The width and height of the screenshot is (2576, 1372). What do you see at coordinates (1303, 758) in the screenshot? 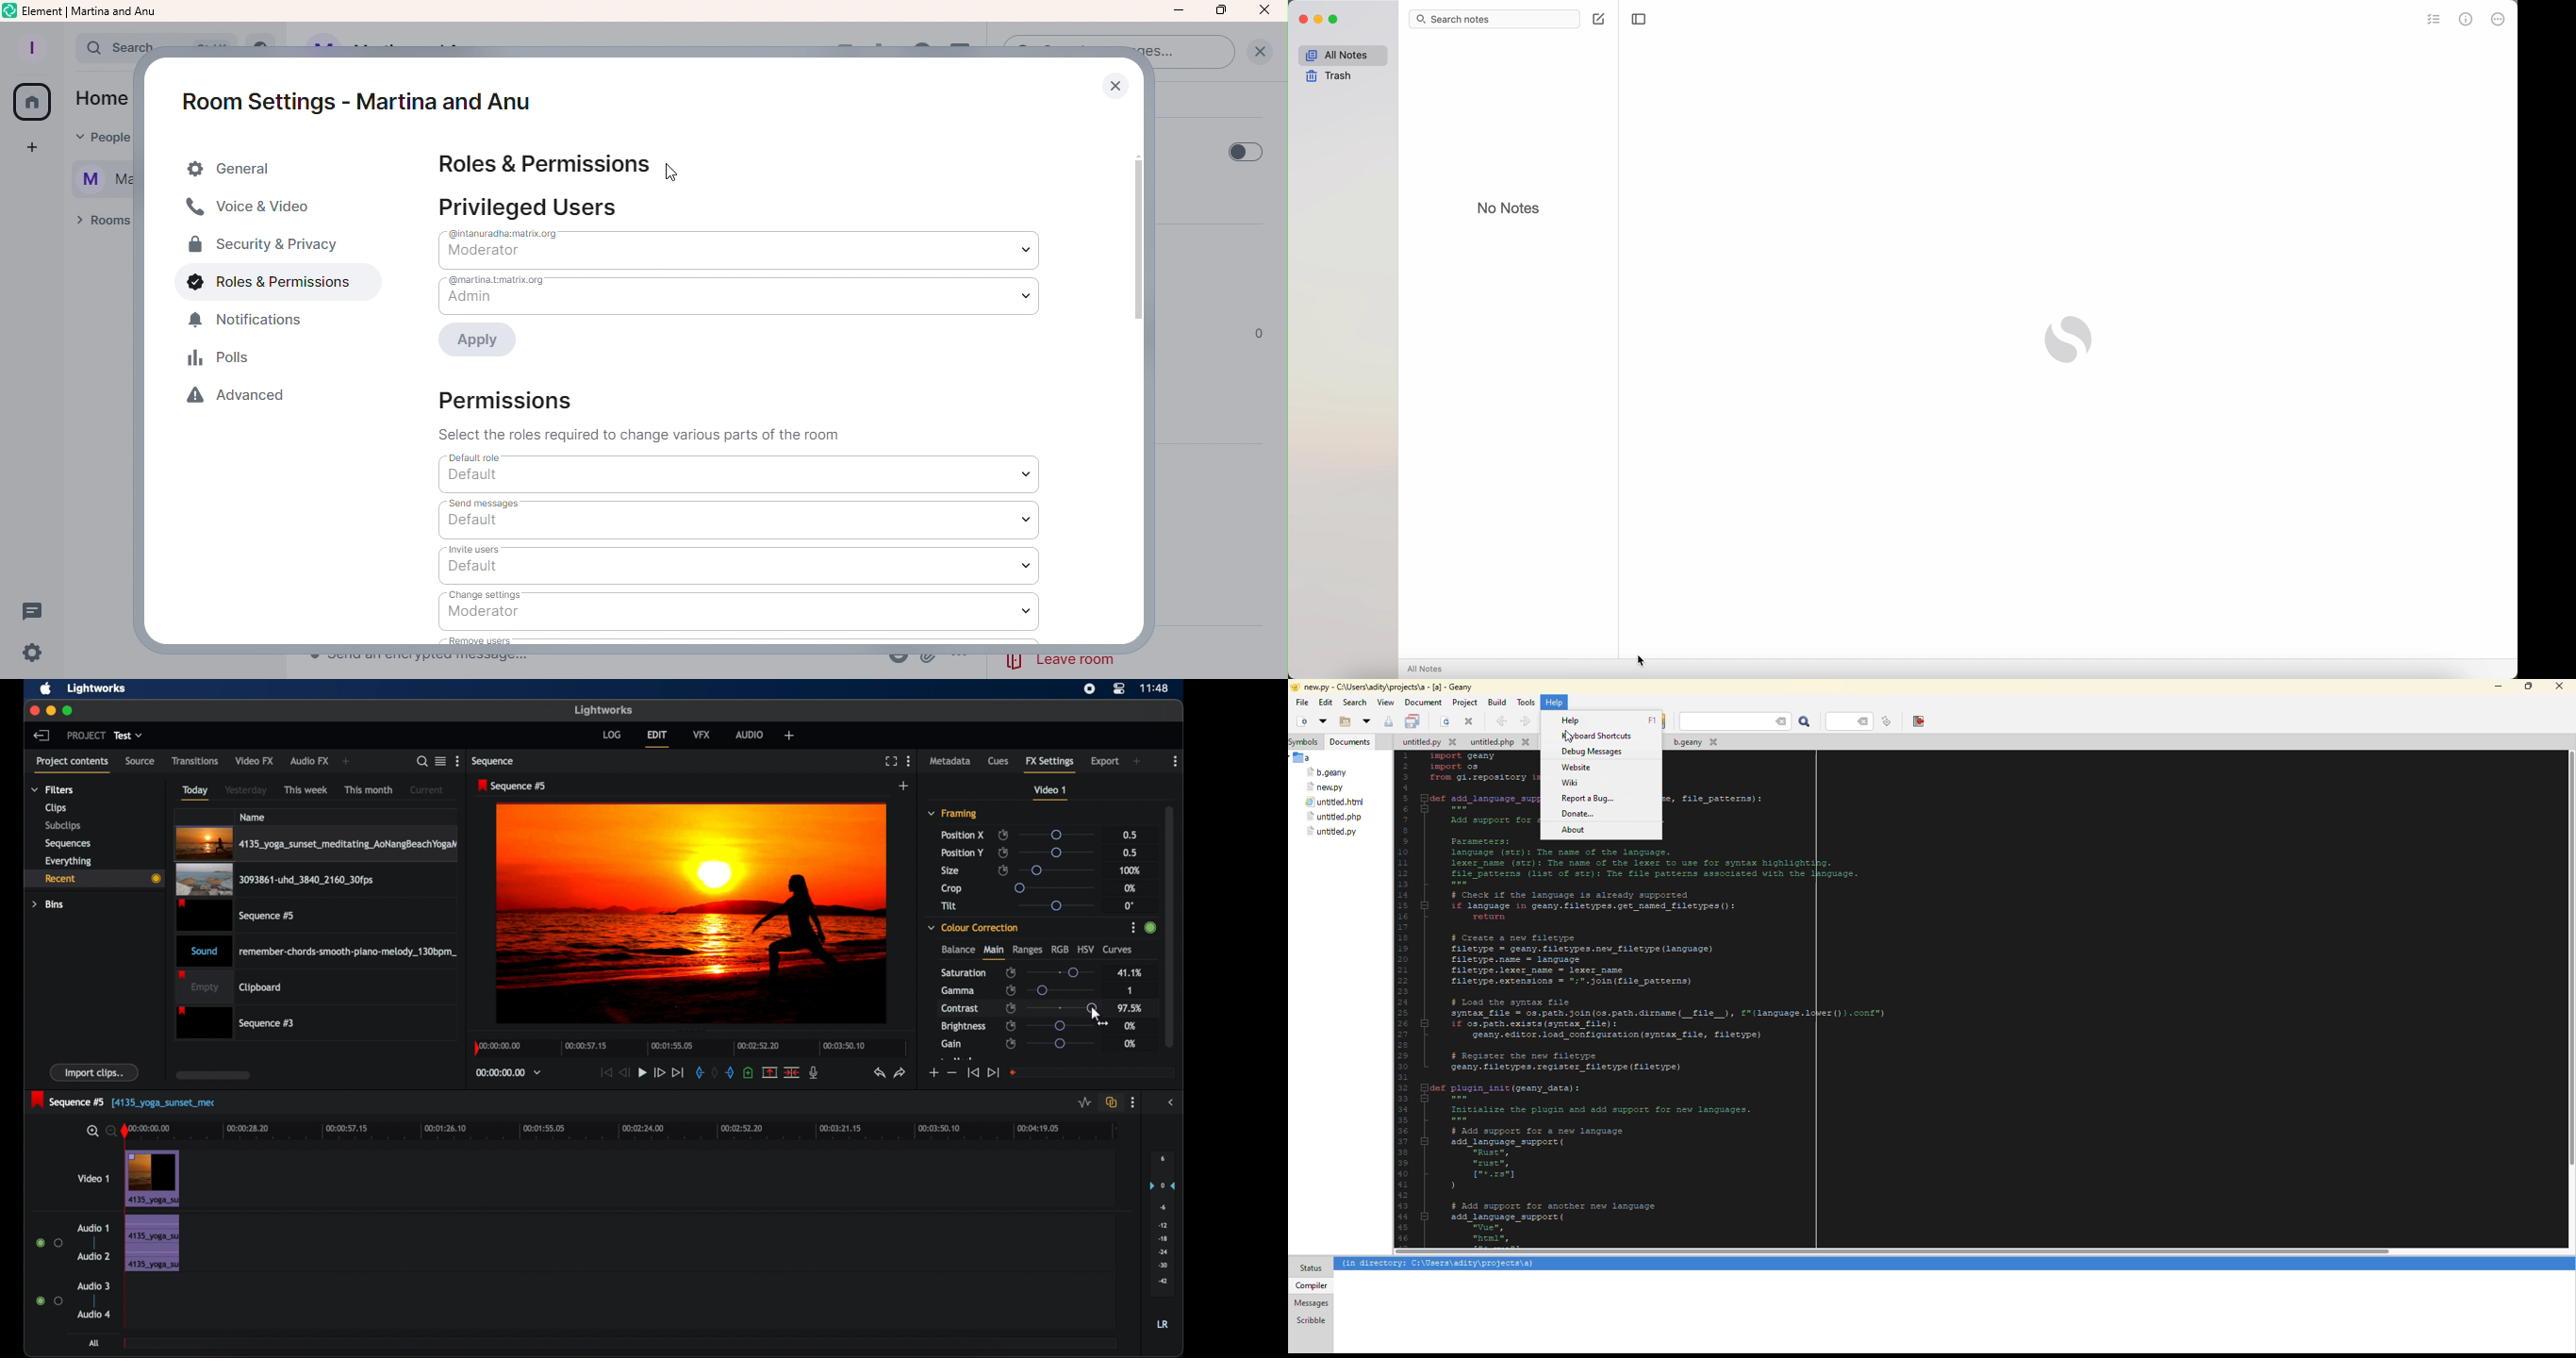
I see `a` at bounding box center [1303, 758].